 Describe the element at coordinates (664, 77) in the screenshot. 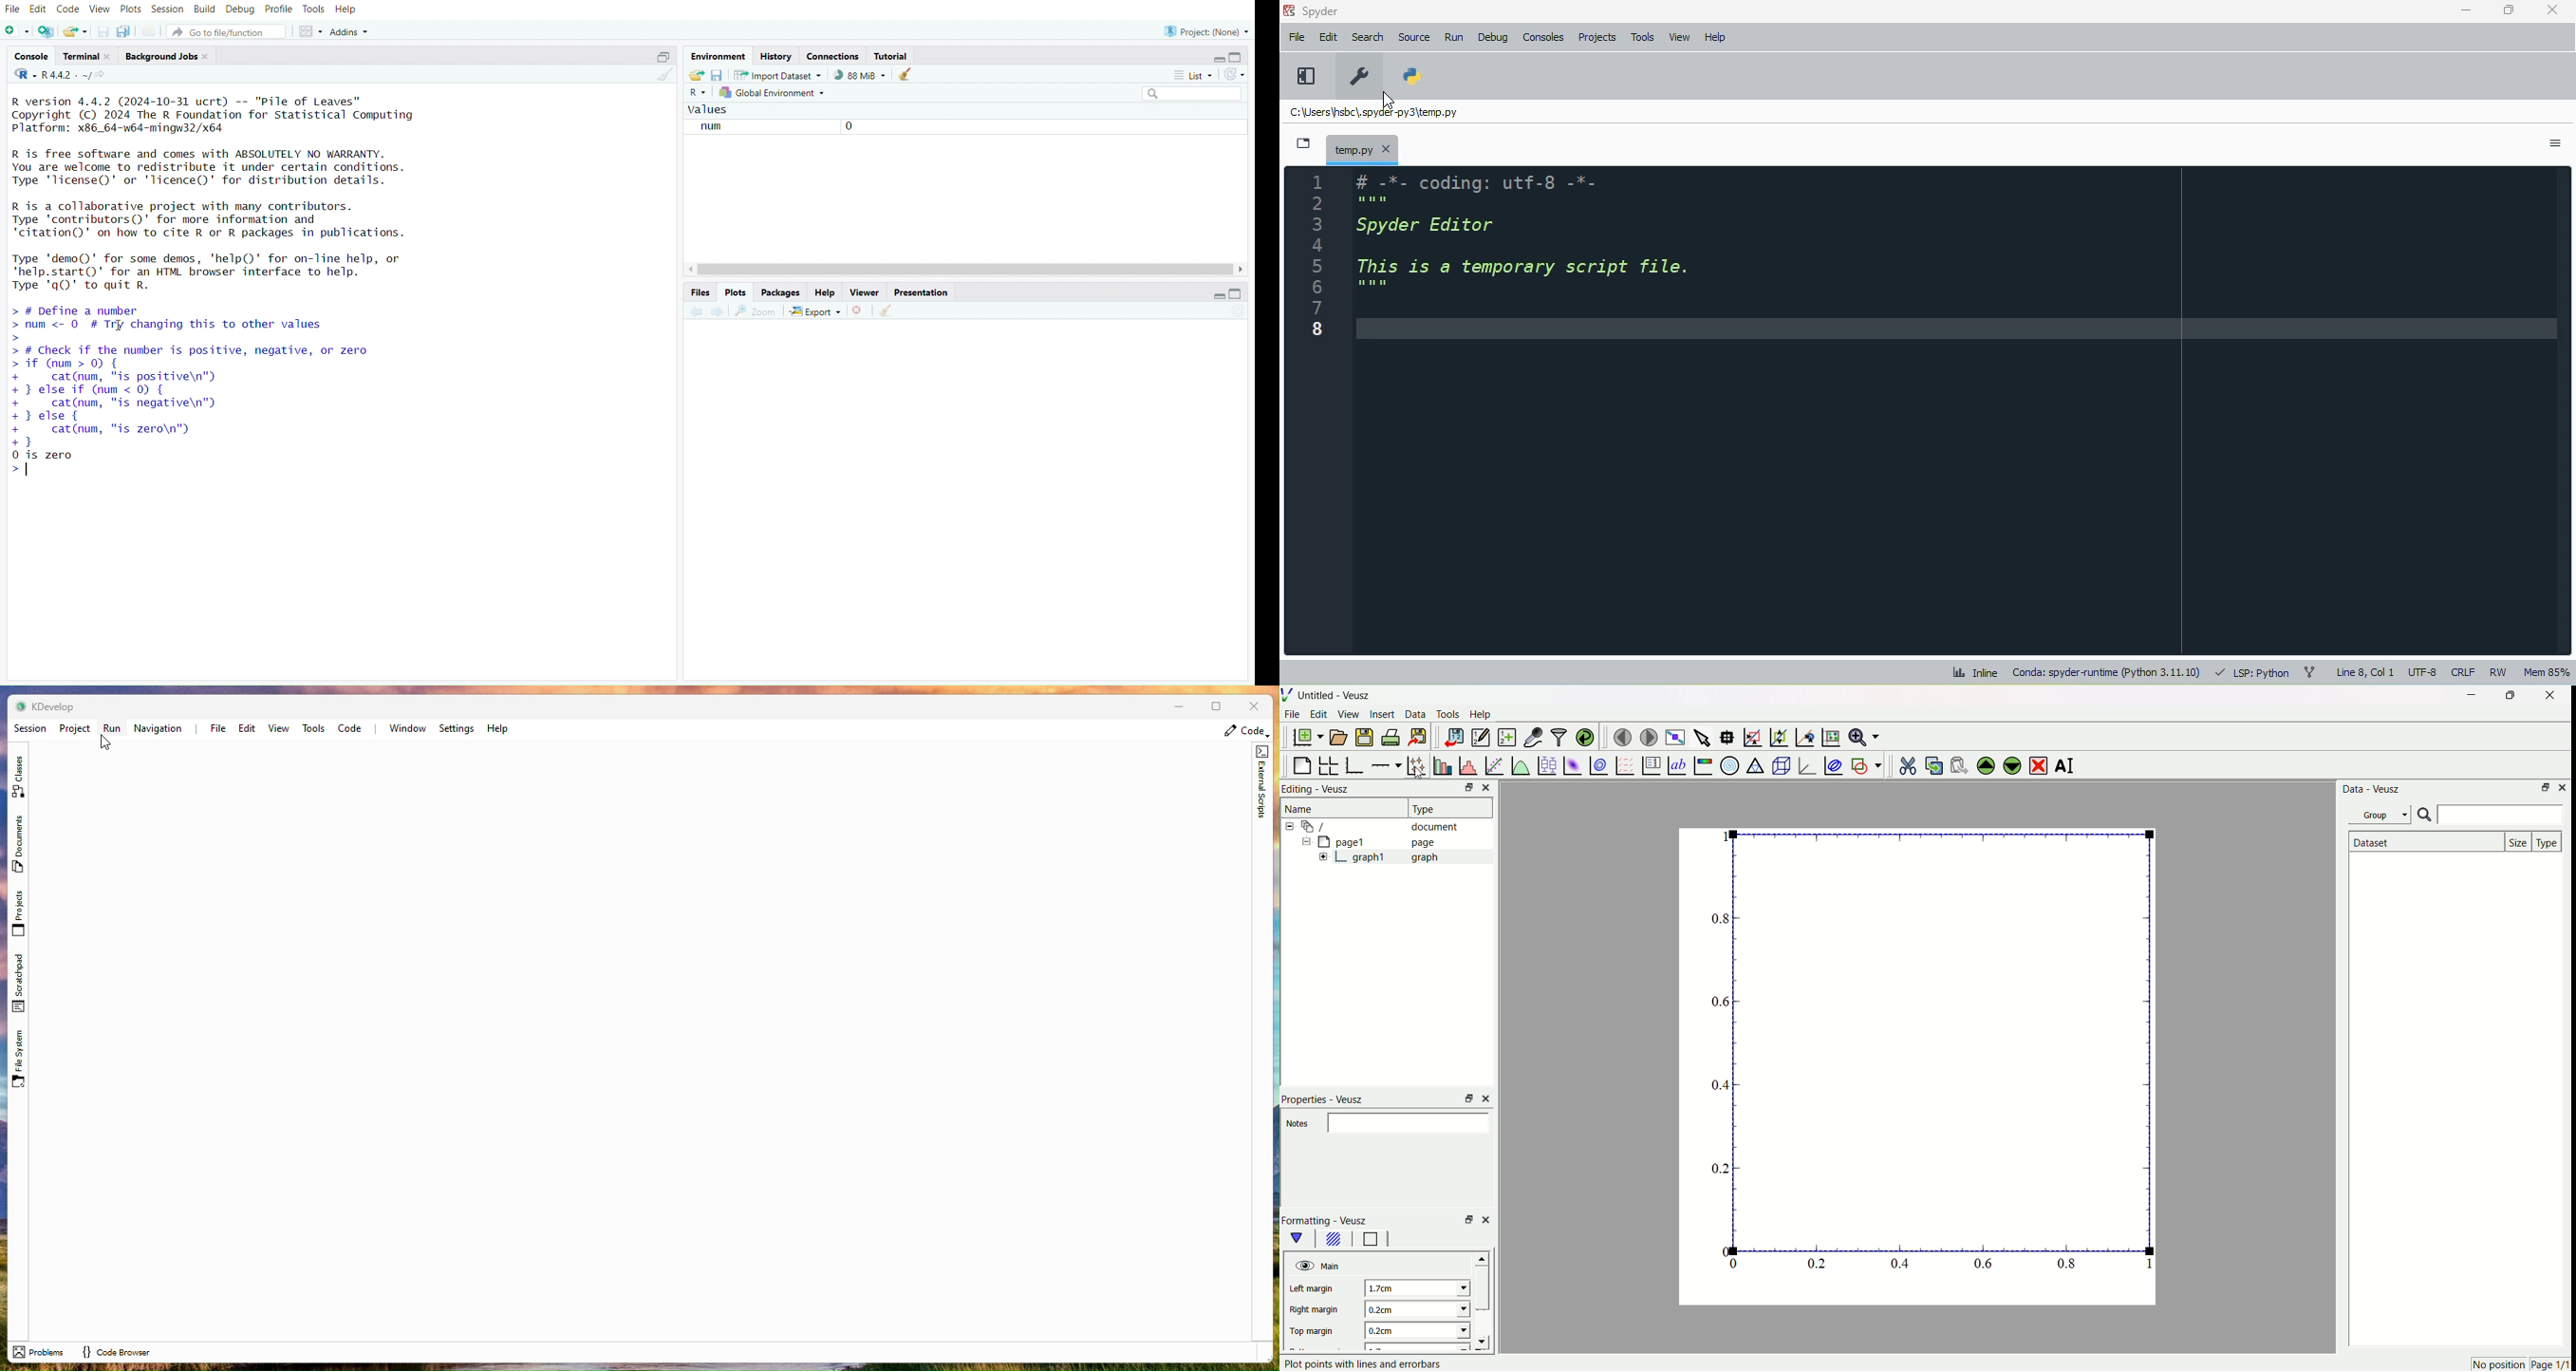

I see `clear console` at that location.